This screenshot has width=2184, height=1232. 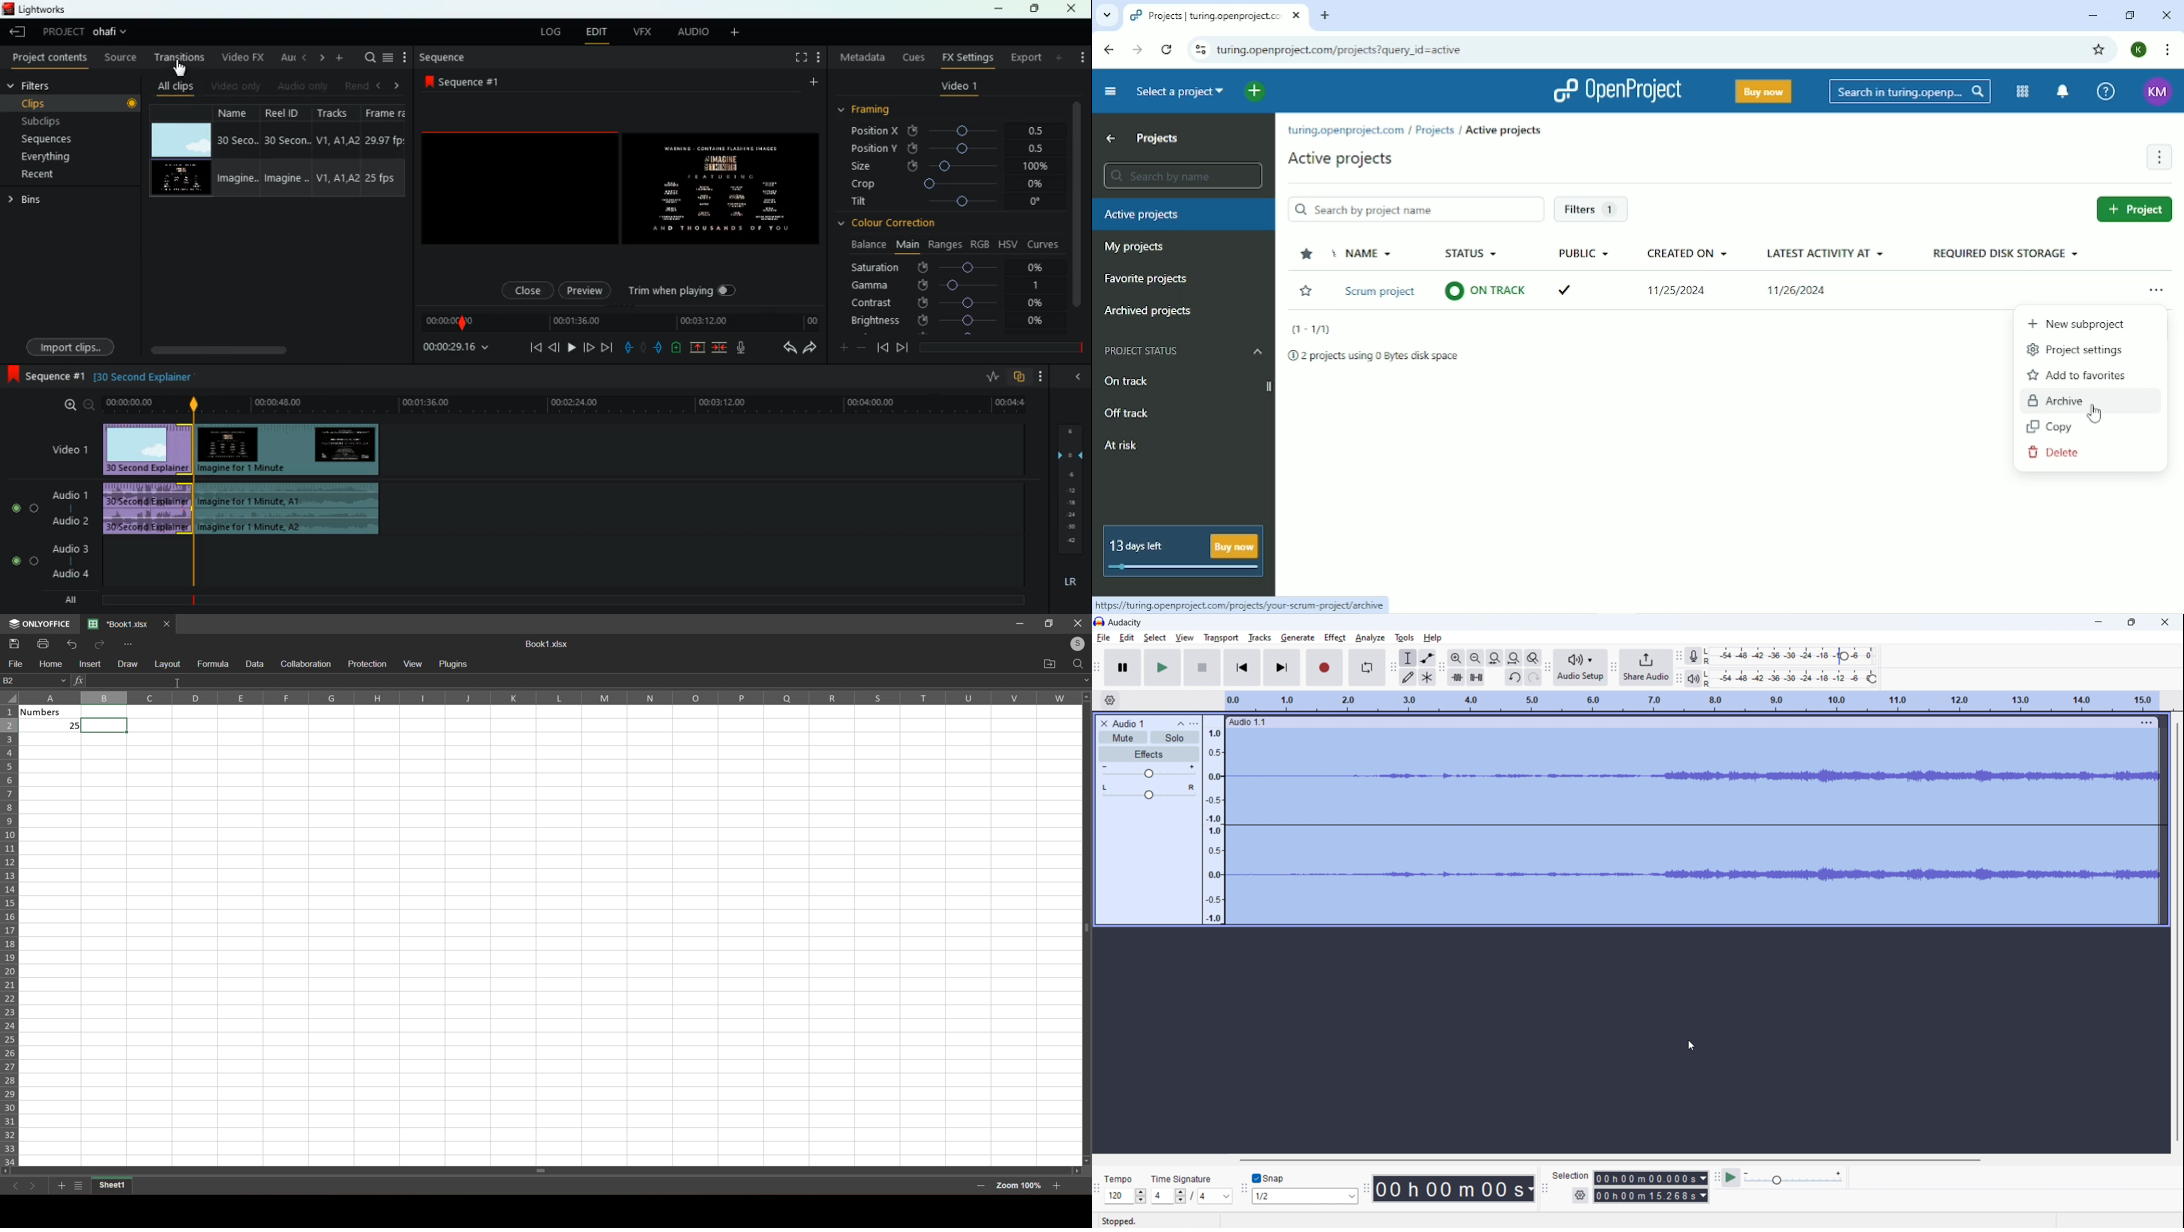 I want to click on cursor, so click(x=179, y=682).